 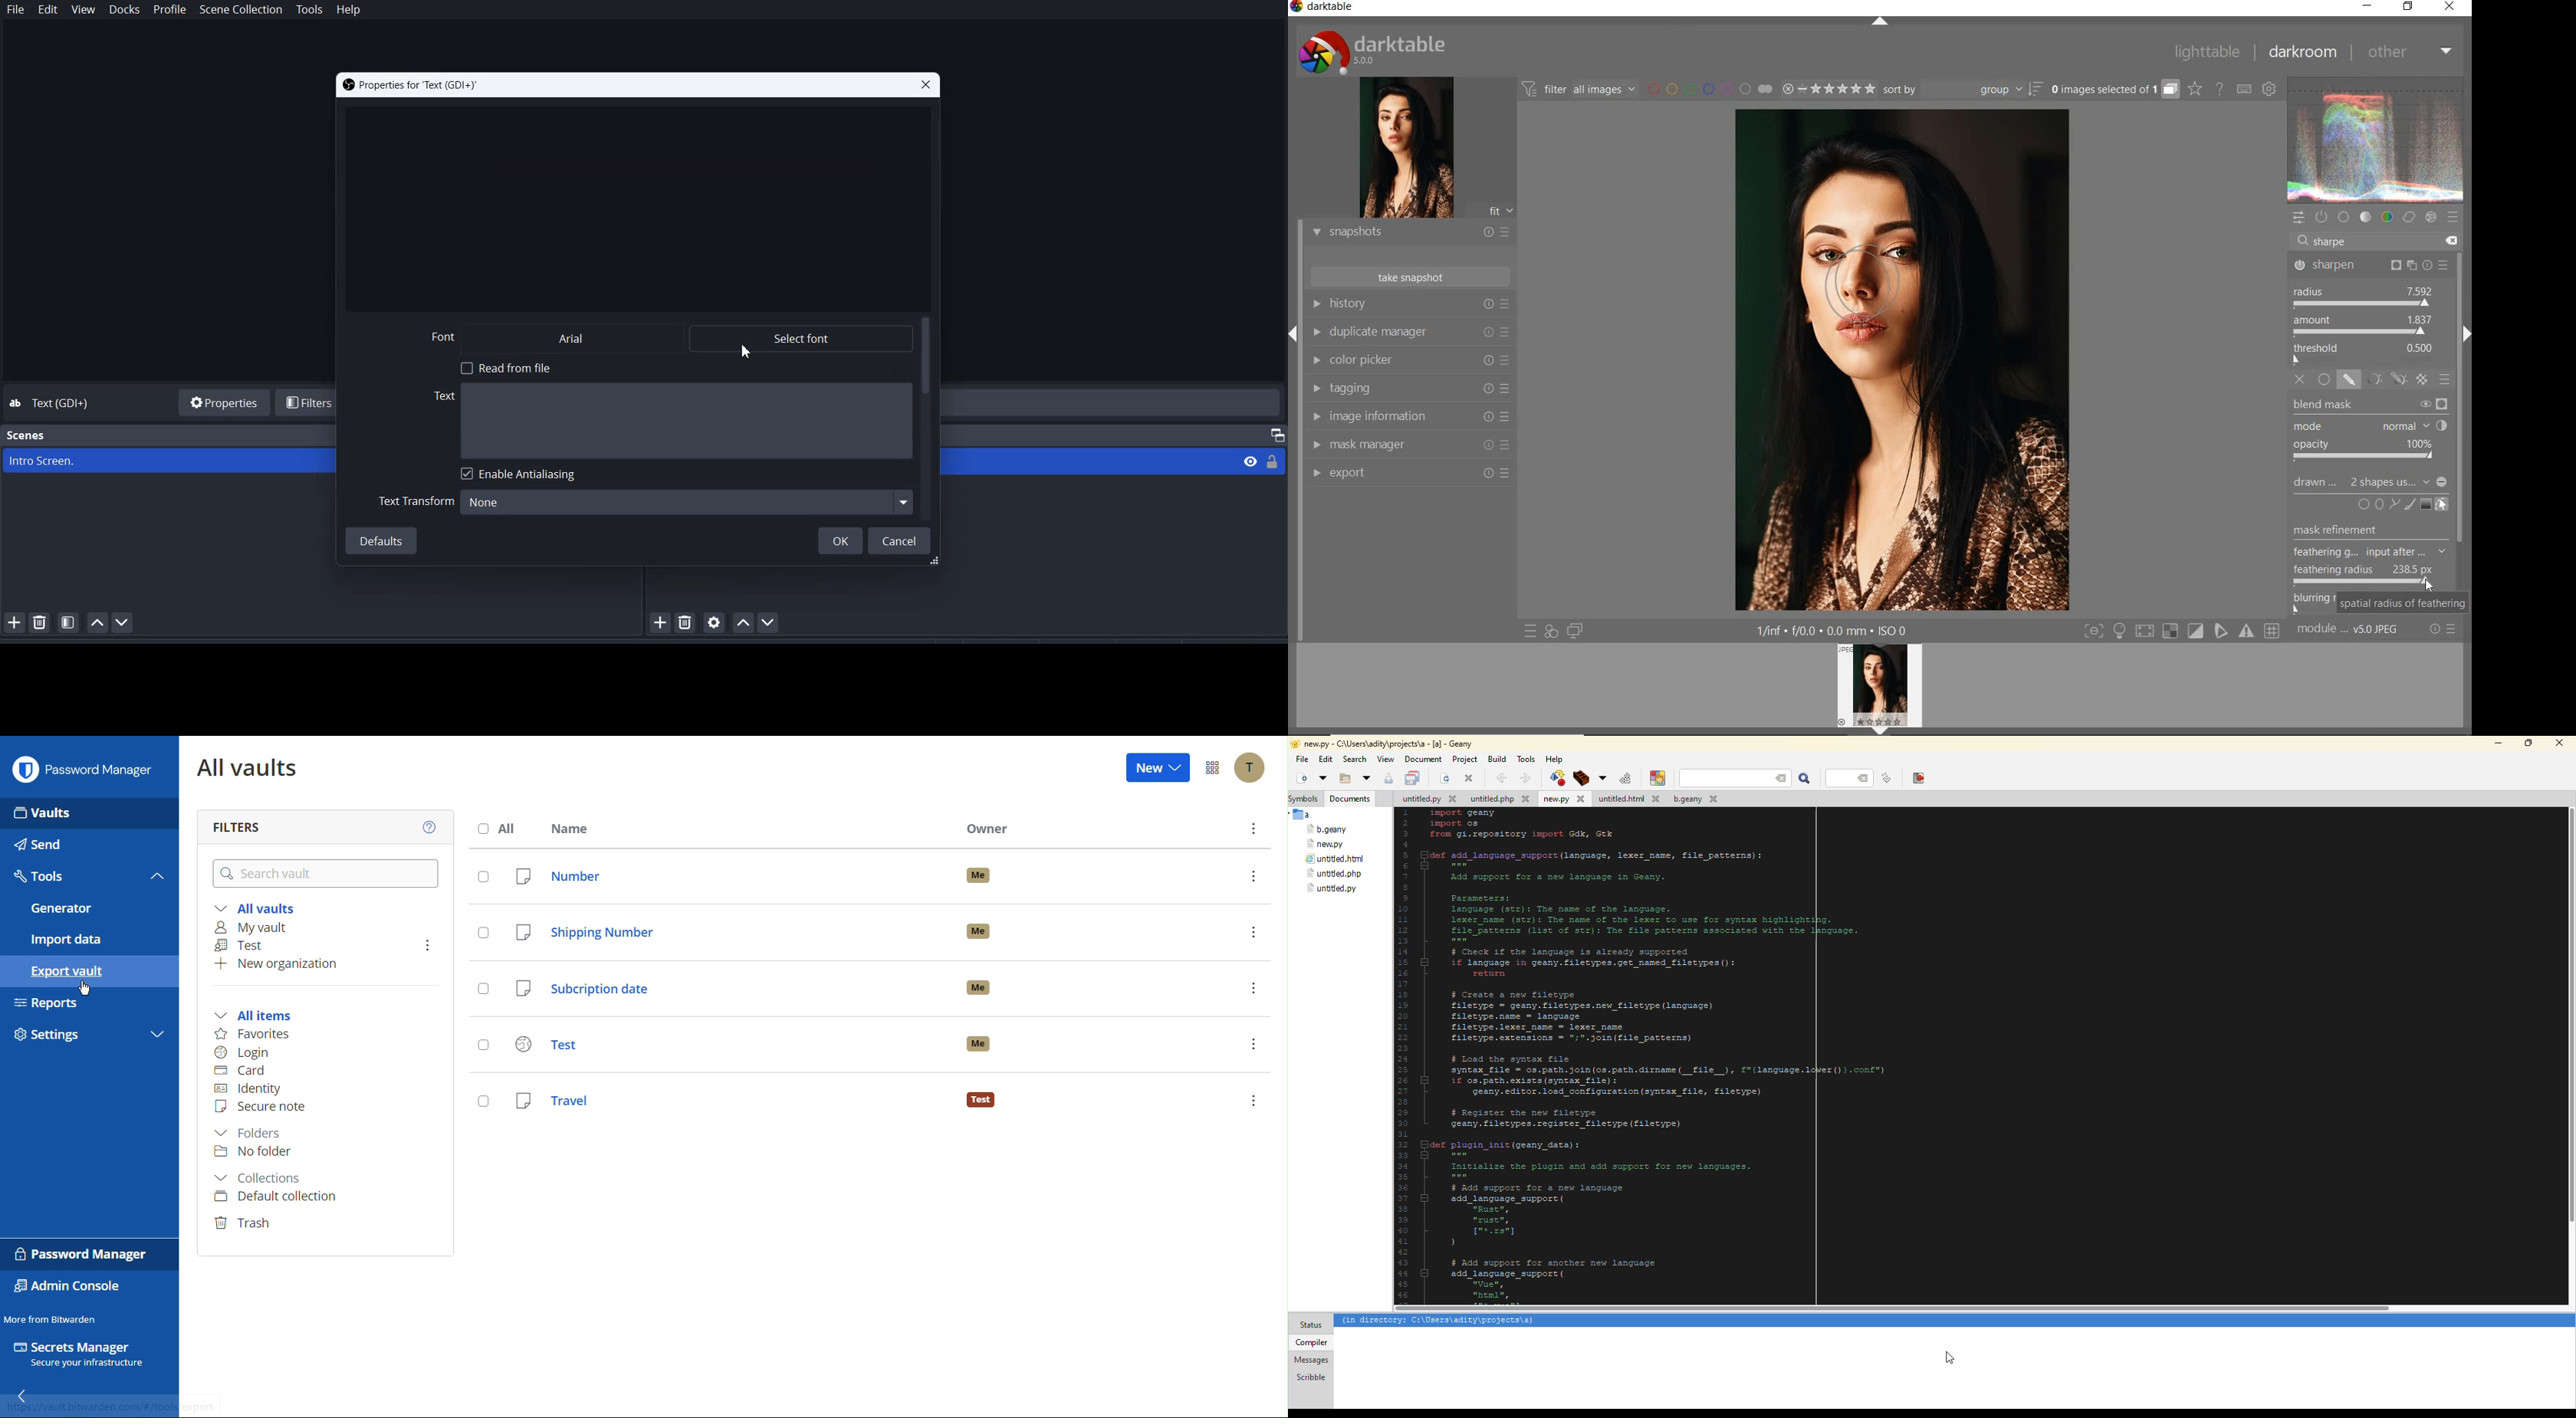 I want to click on Back, so click(x=27, y=1400).